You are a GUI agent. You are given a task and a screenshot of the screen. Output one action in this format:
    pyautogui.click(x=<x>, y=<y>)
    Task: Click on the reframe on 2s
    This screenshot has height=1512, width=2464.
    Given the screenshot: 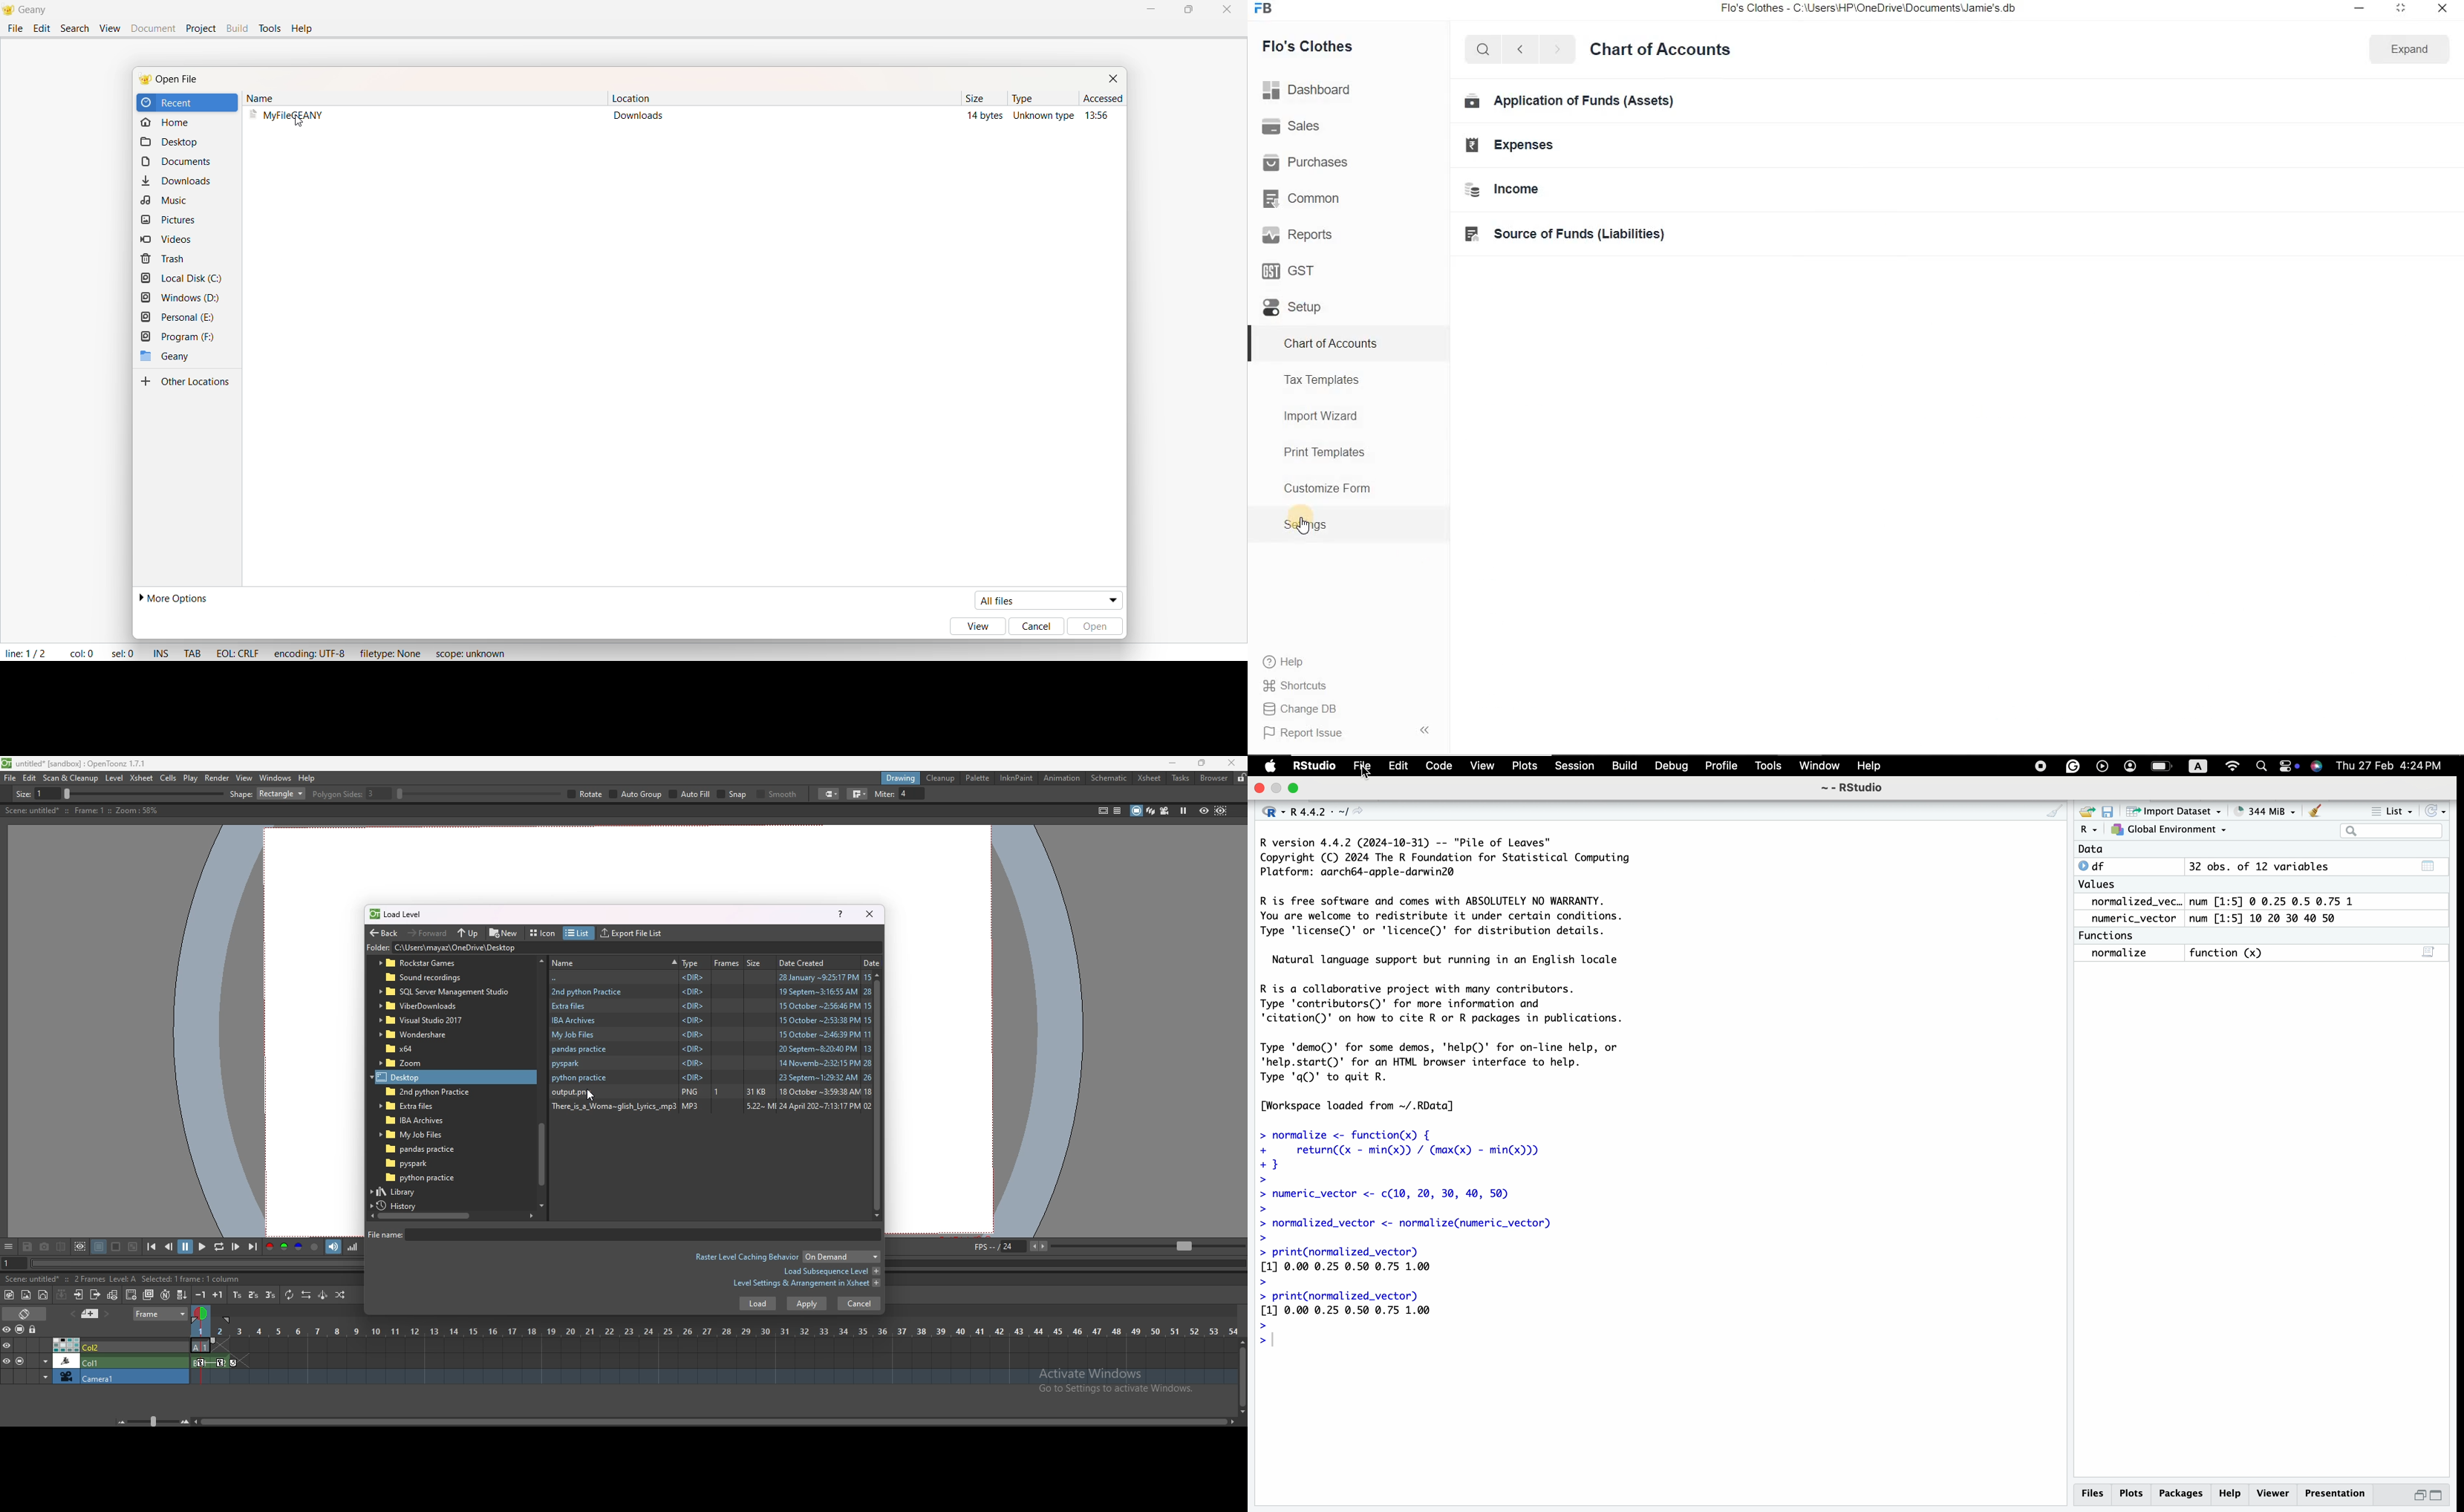 What is the action you would take?
    pyautogui.click(x=255, y=1296)
    